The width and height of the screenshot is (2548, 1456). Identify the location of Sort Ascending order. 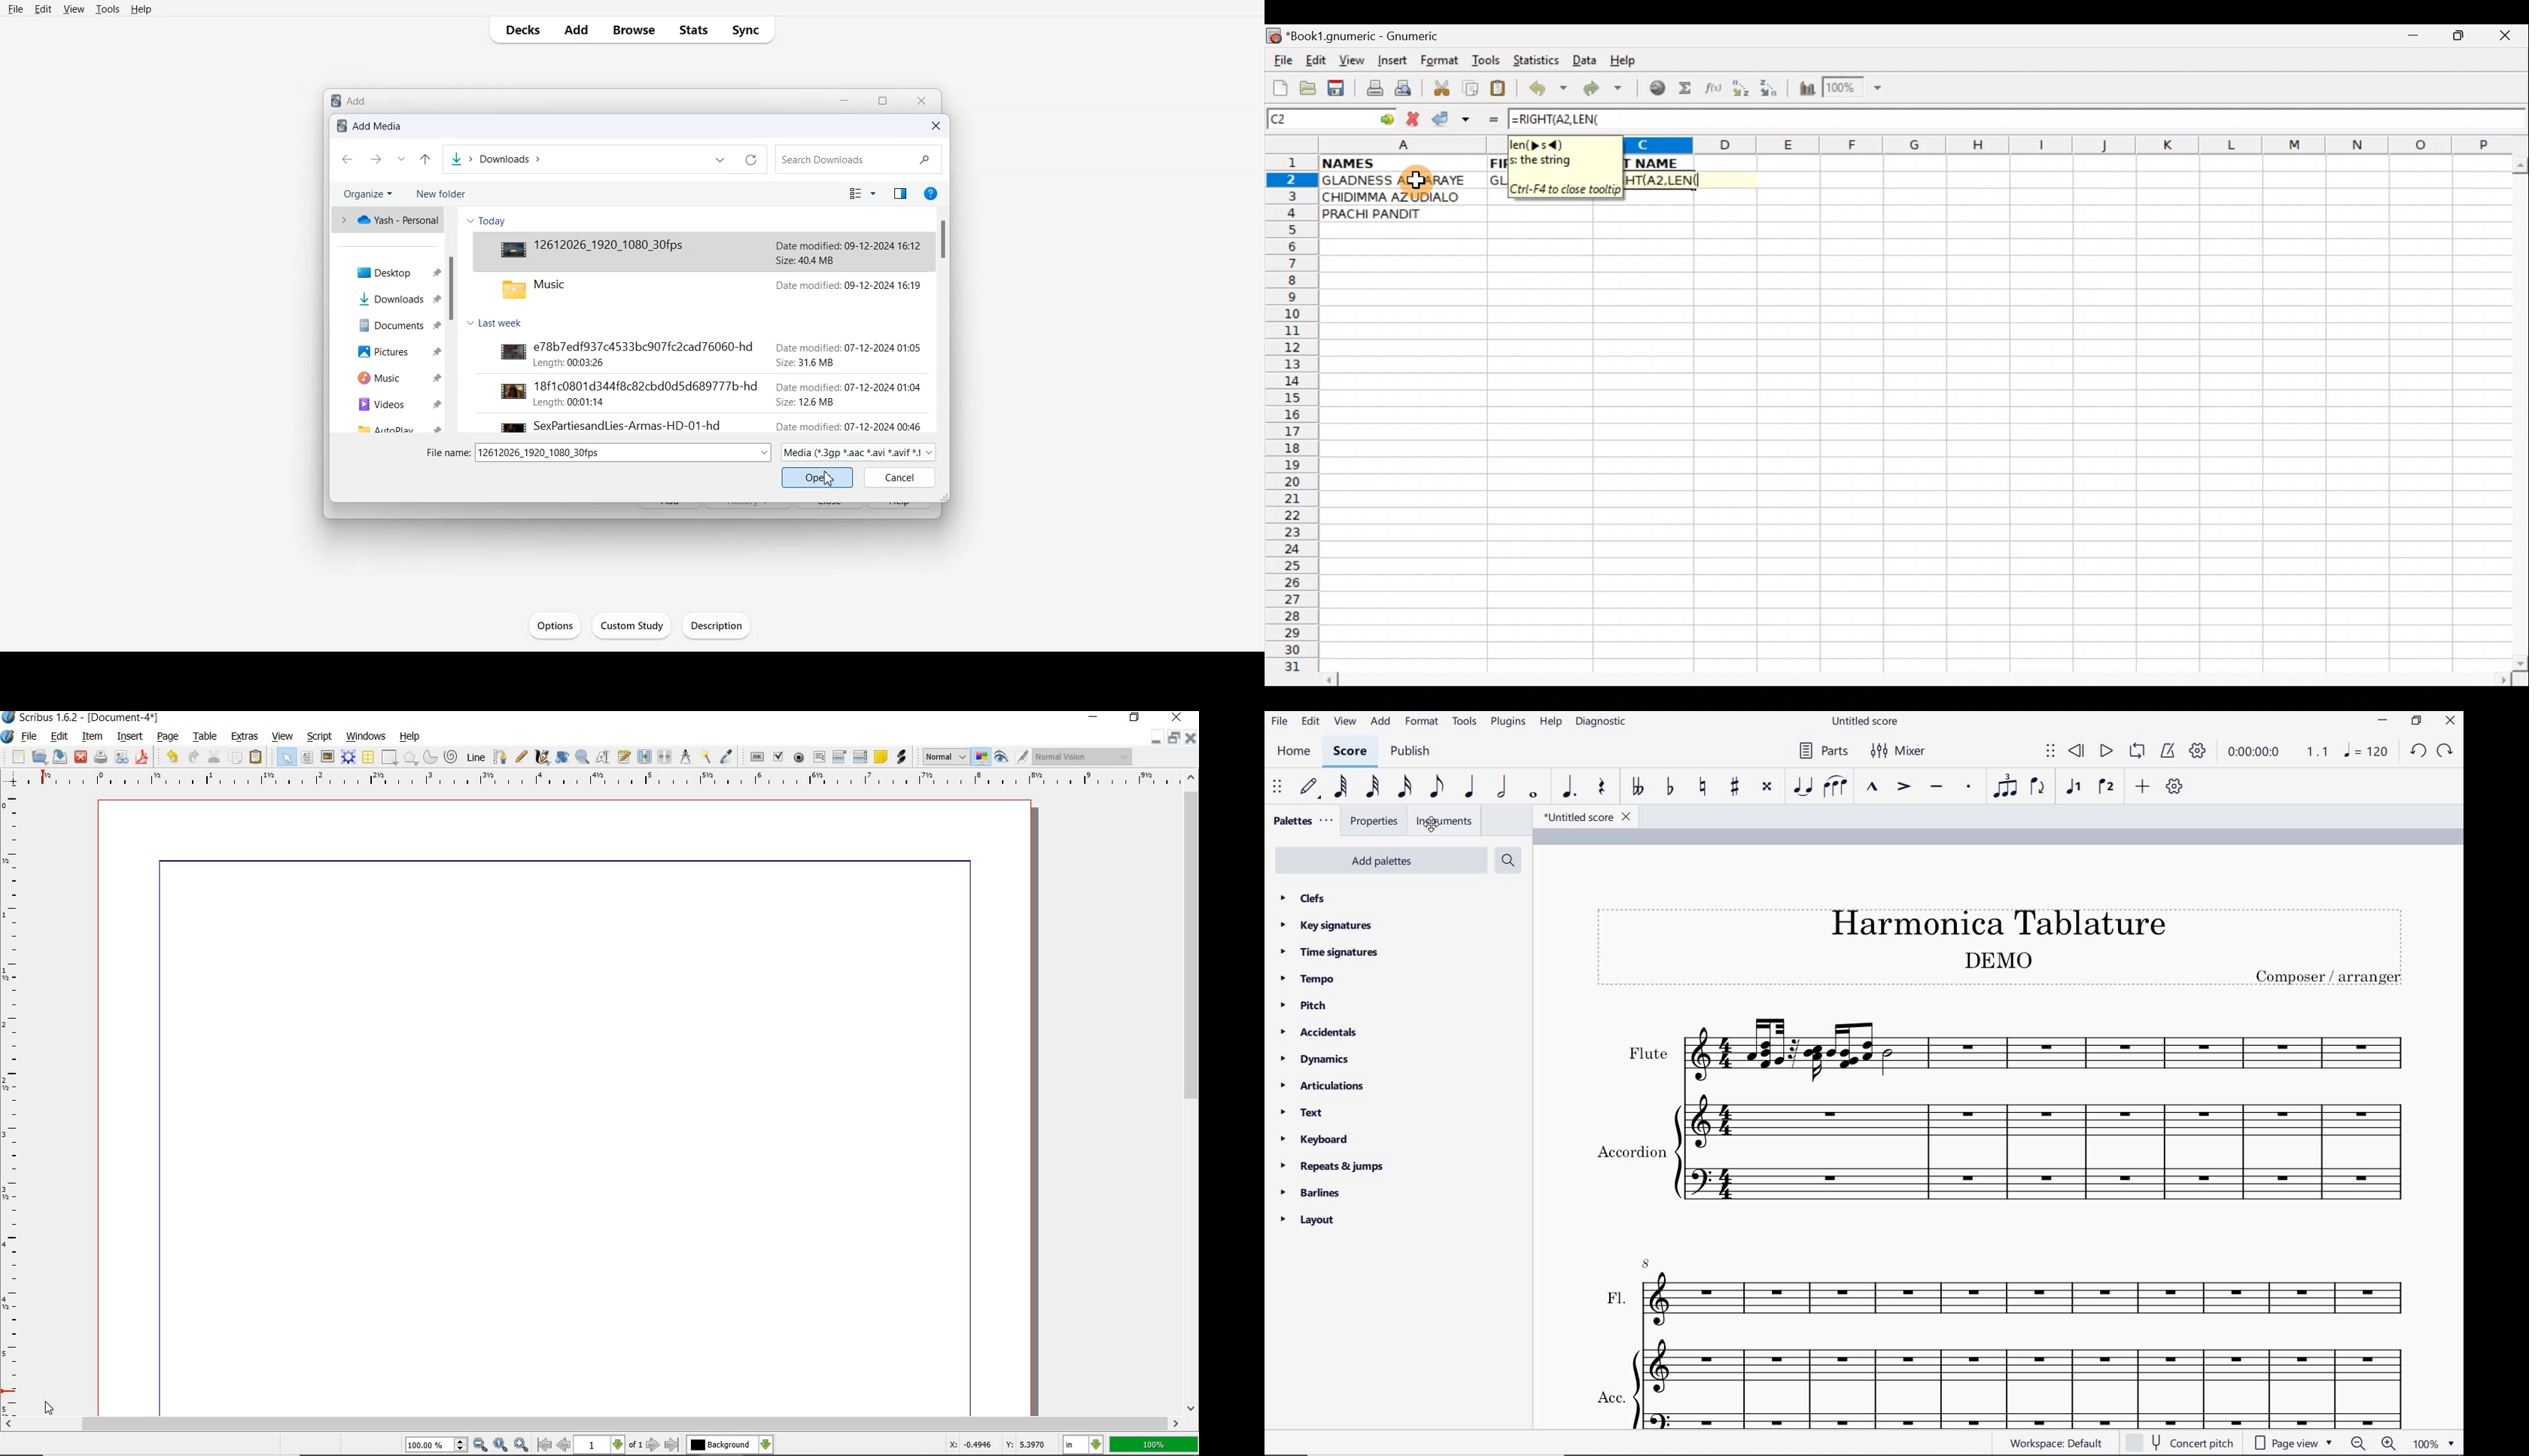
(1745, 91).